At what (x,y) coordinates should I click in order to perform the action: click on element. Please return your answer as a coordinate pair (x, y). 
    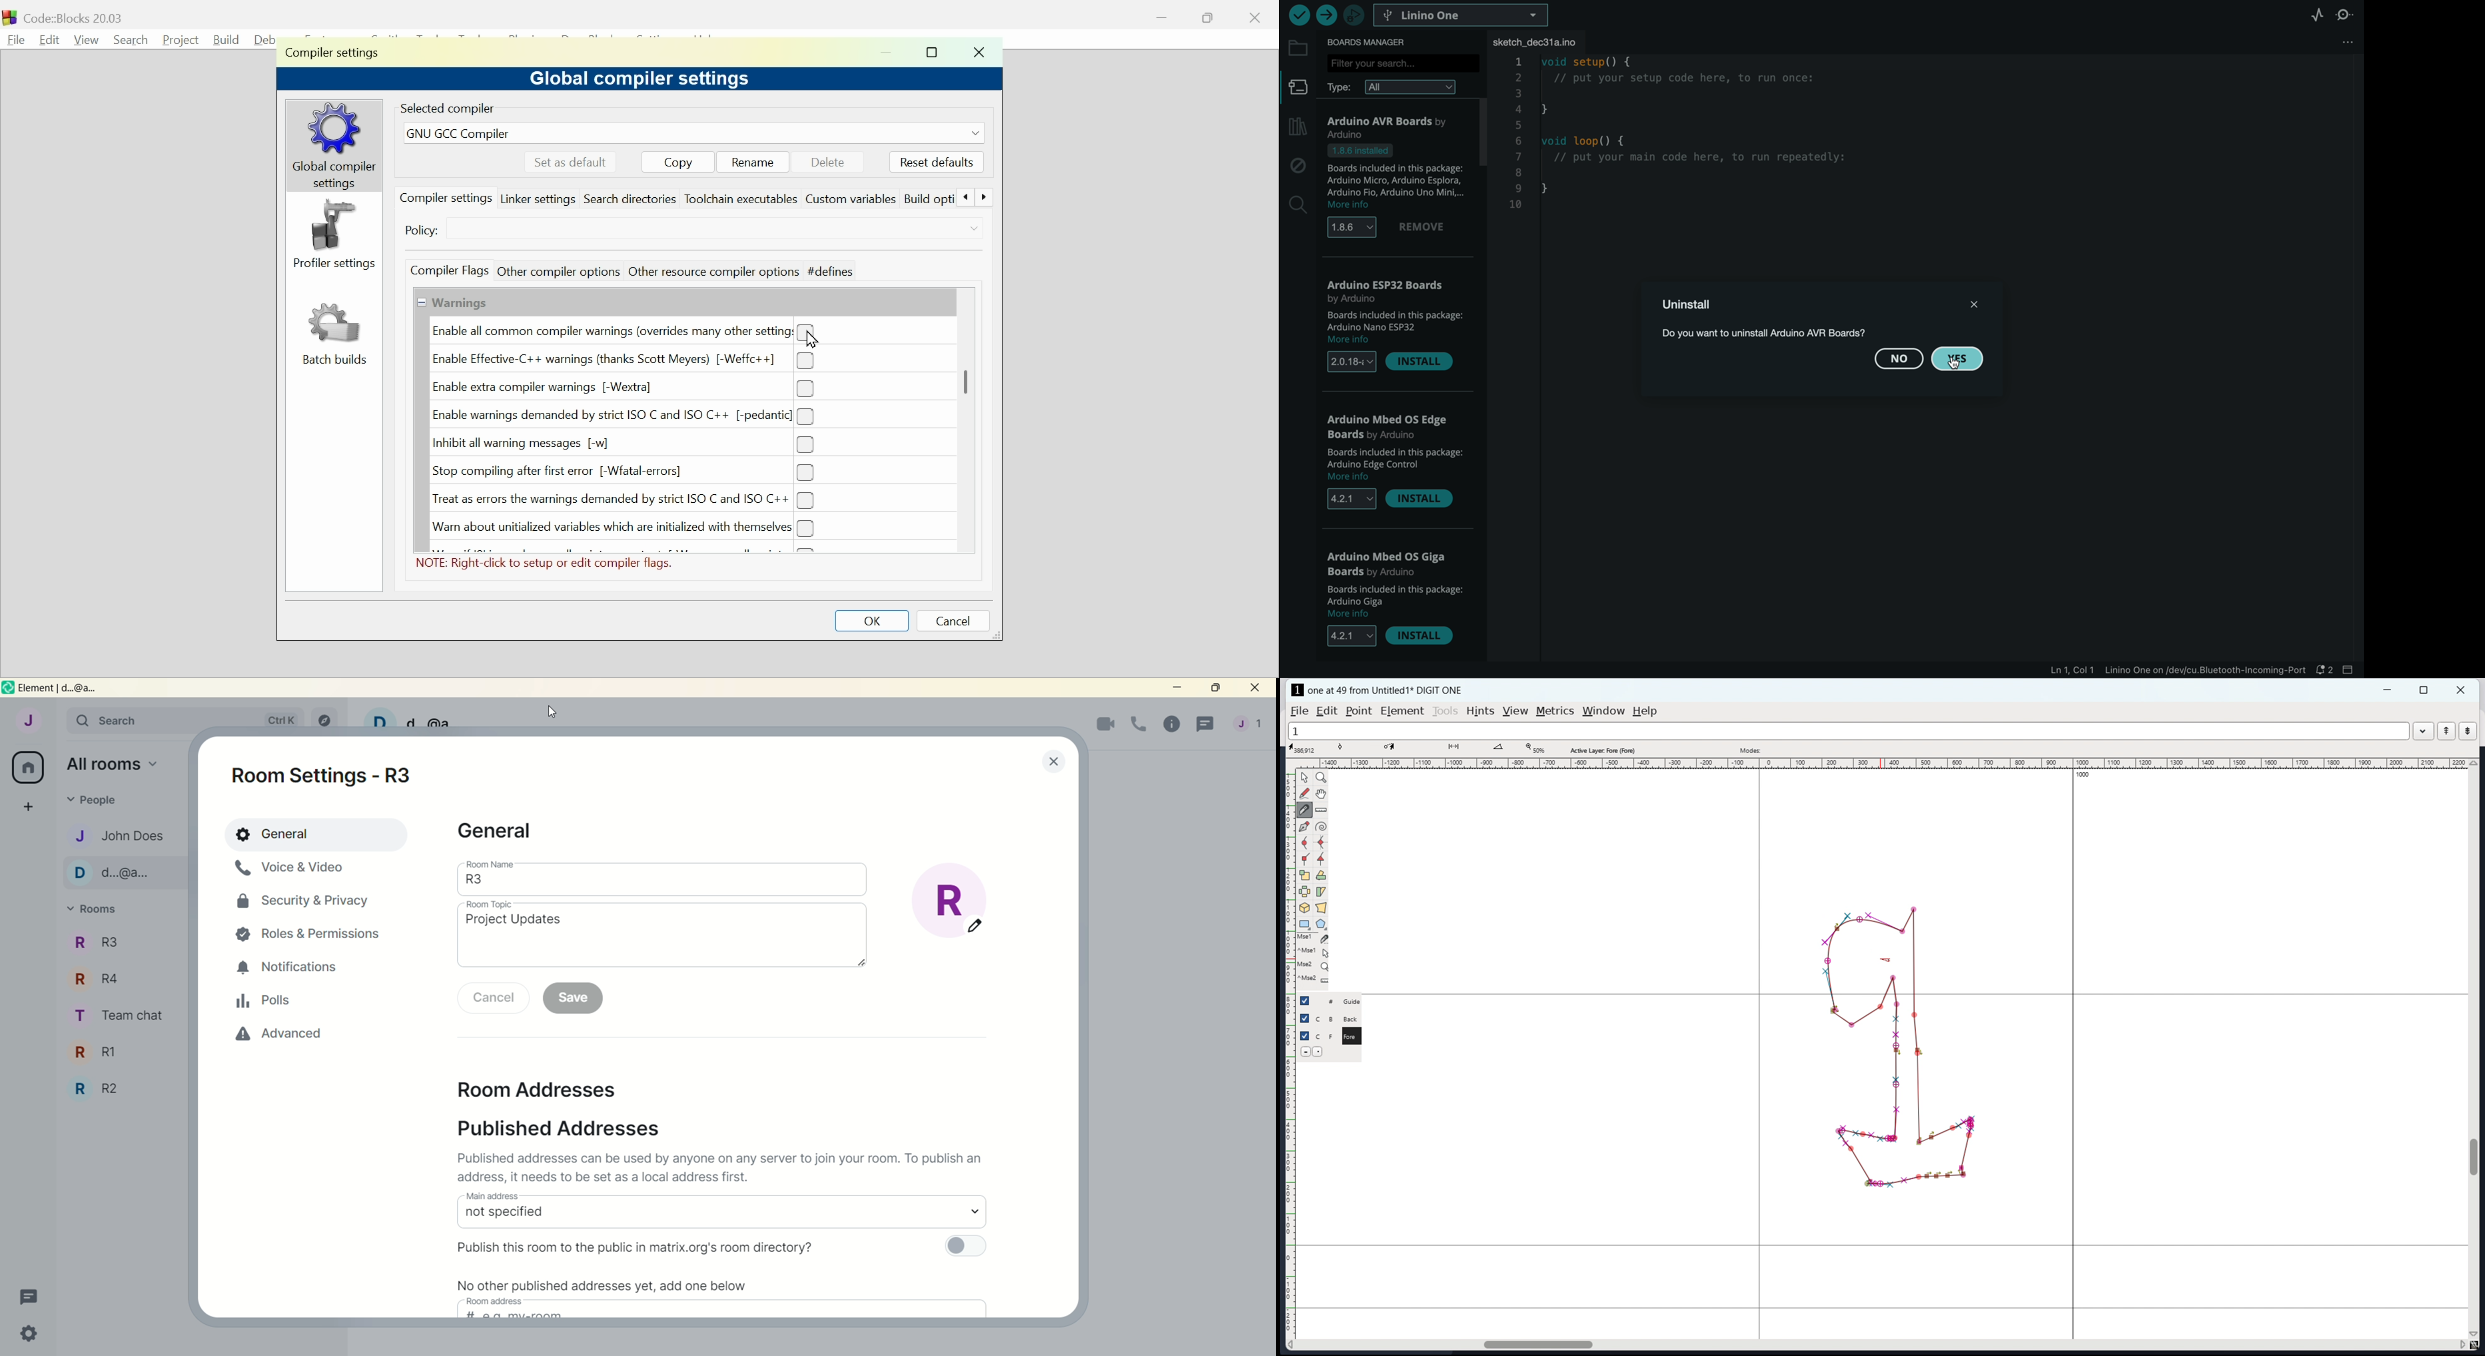
    Looking at the image, I should click on (62, 689).